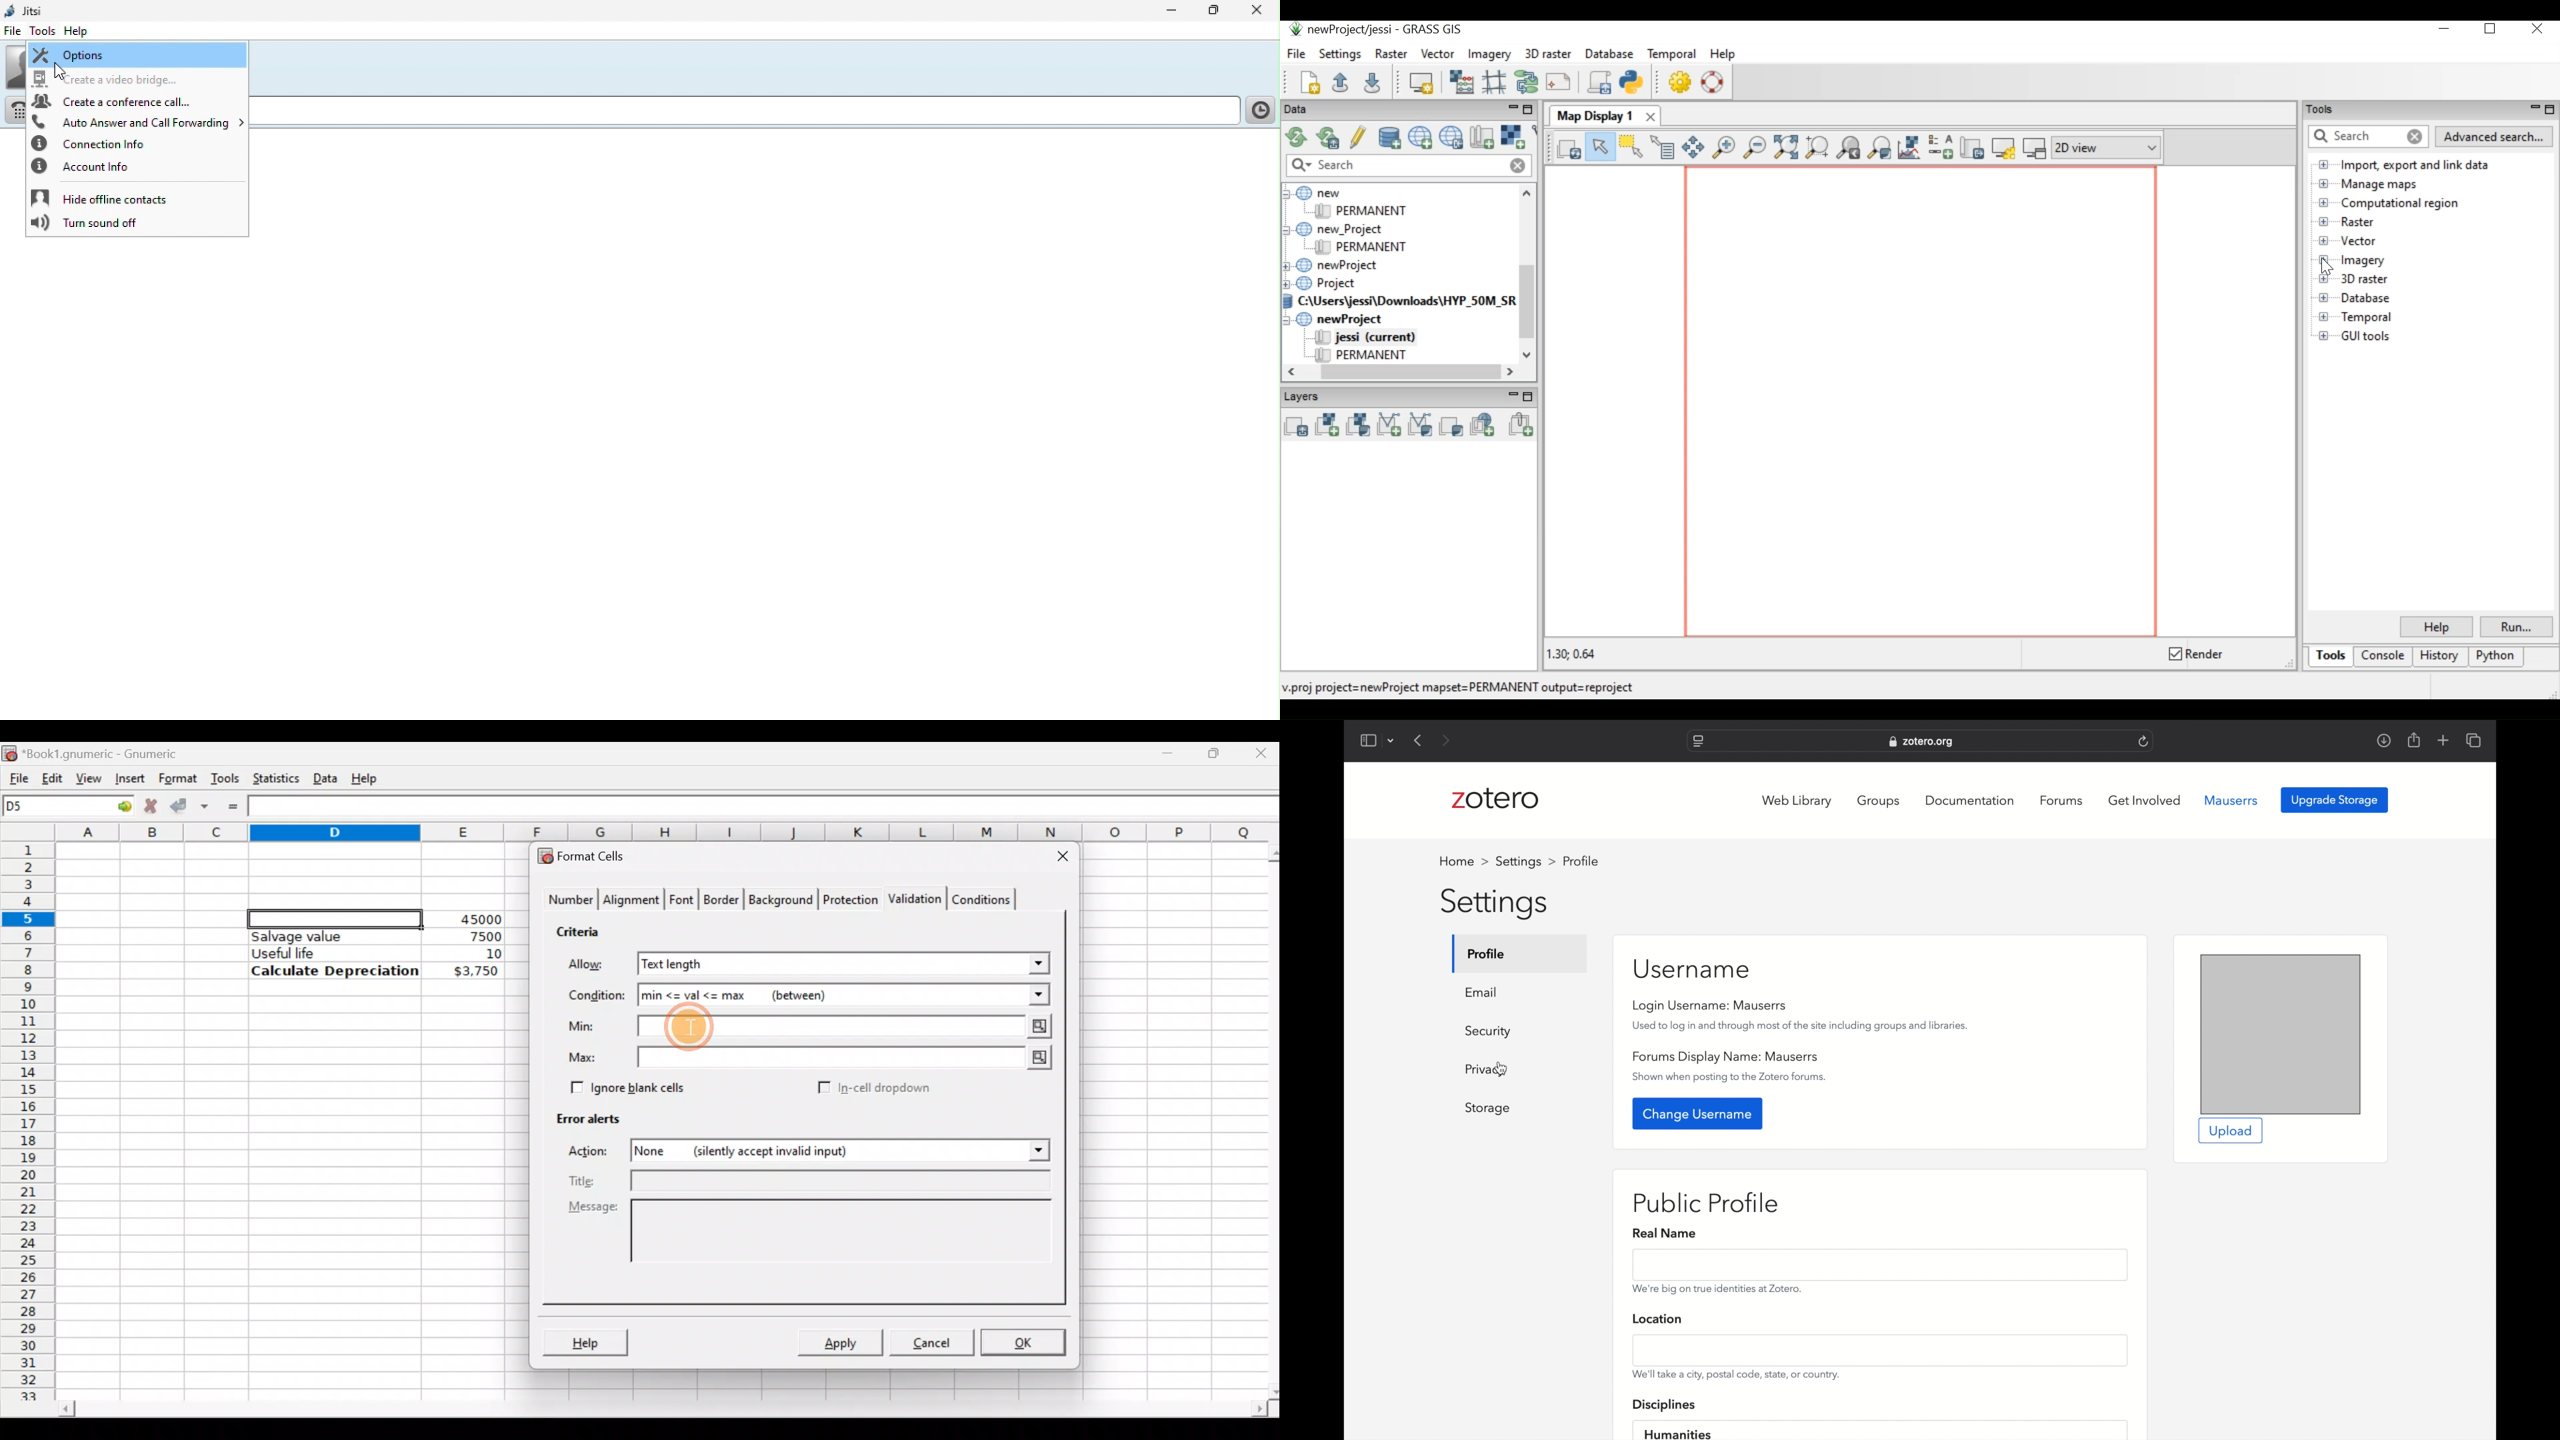  Describe the element at coordinates (476, 919) in the screenshot. I see `45000` at that location.